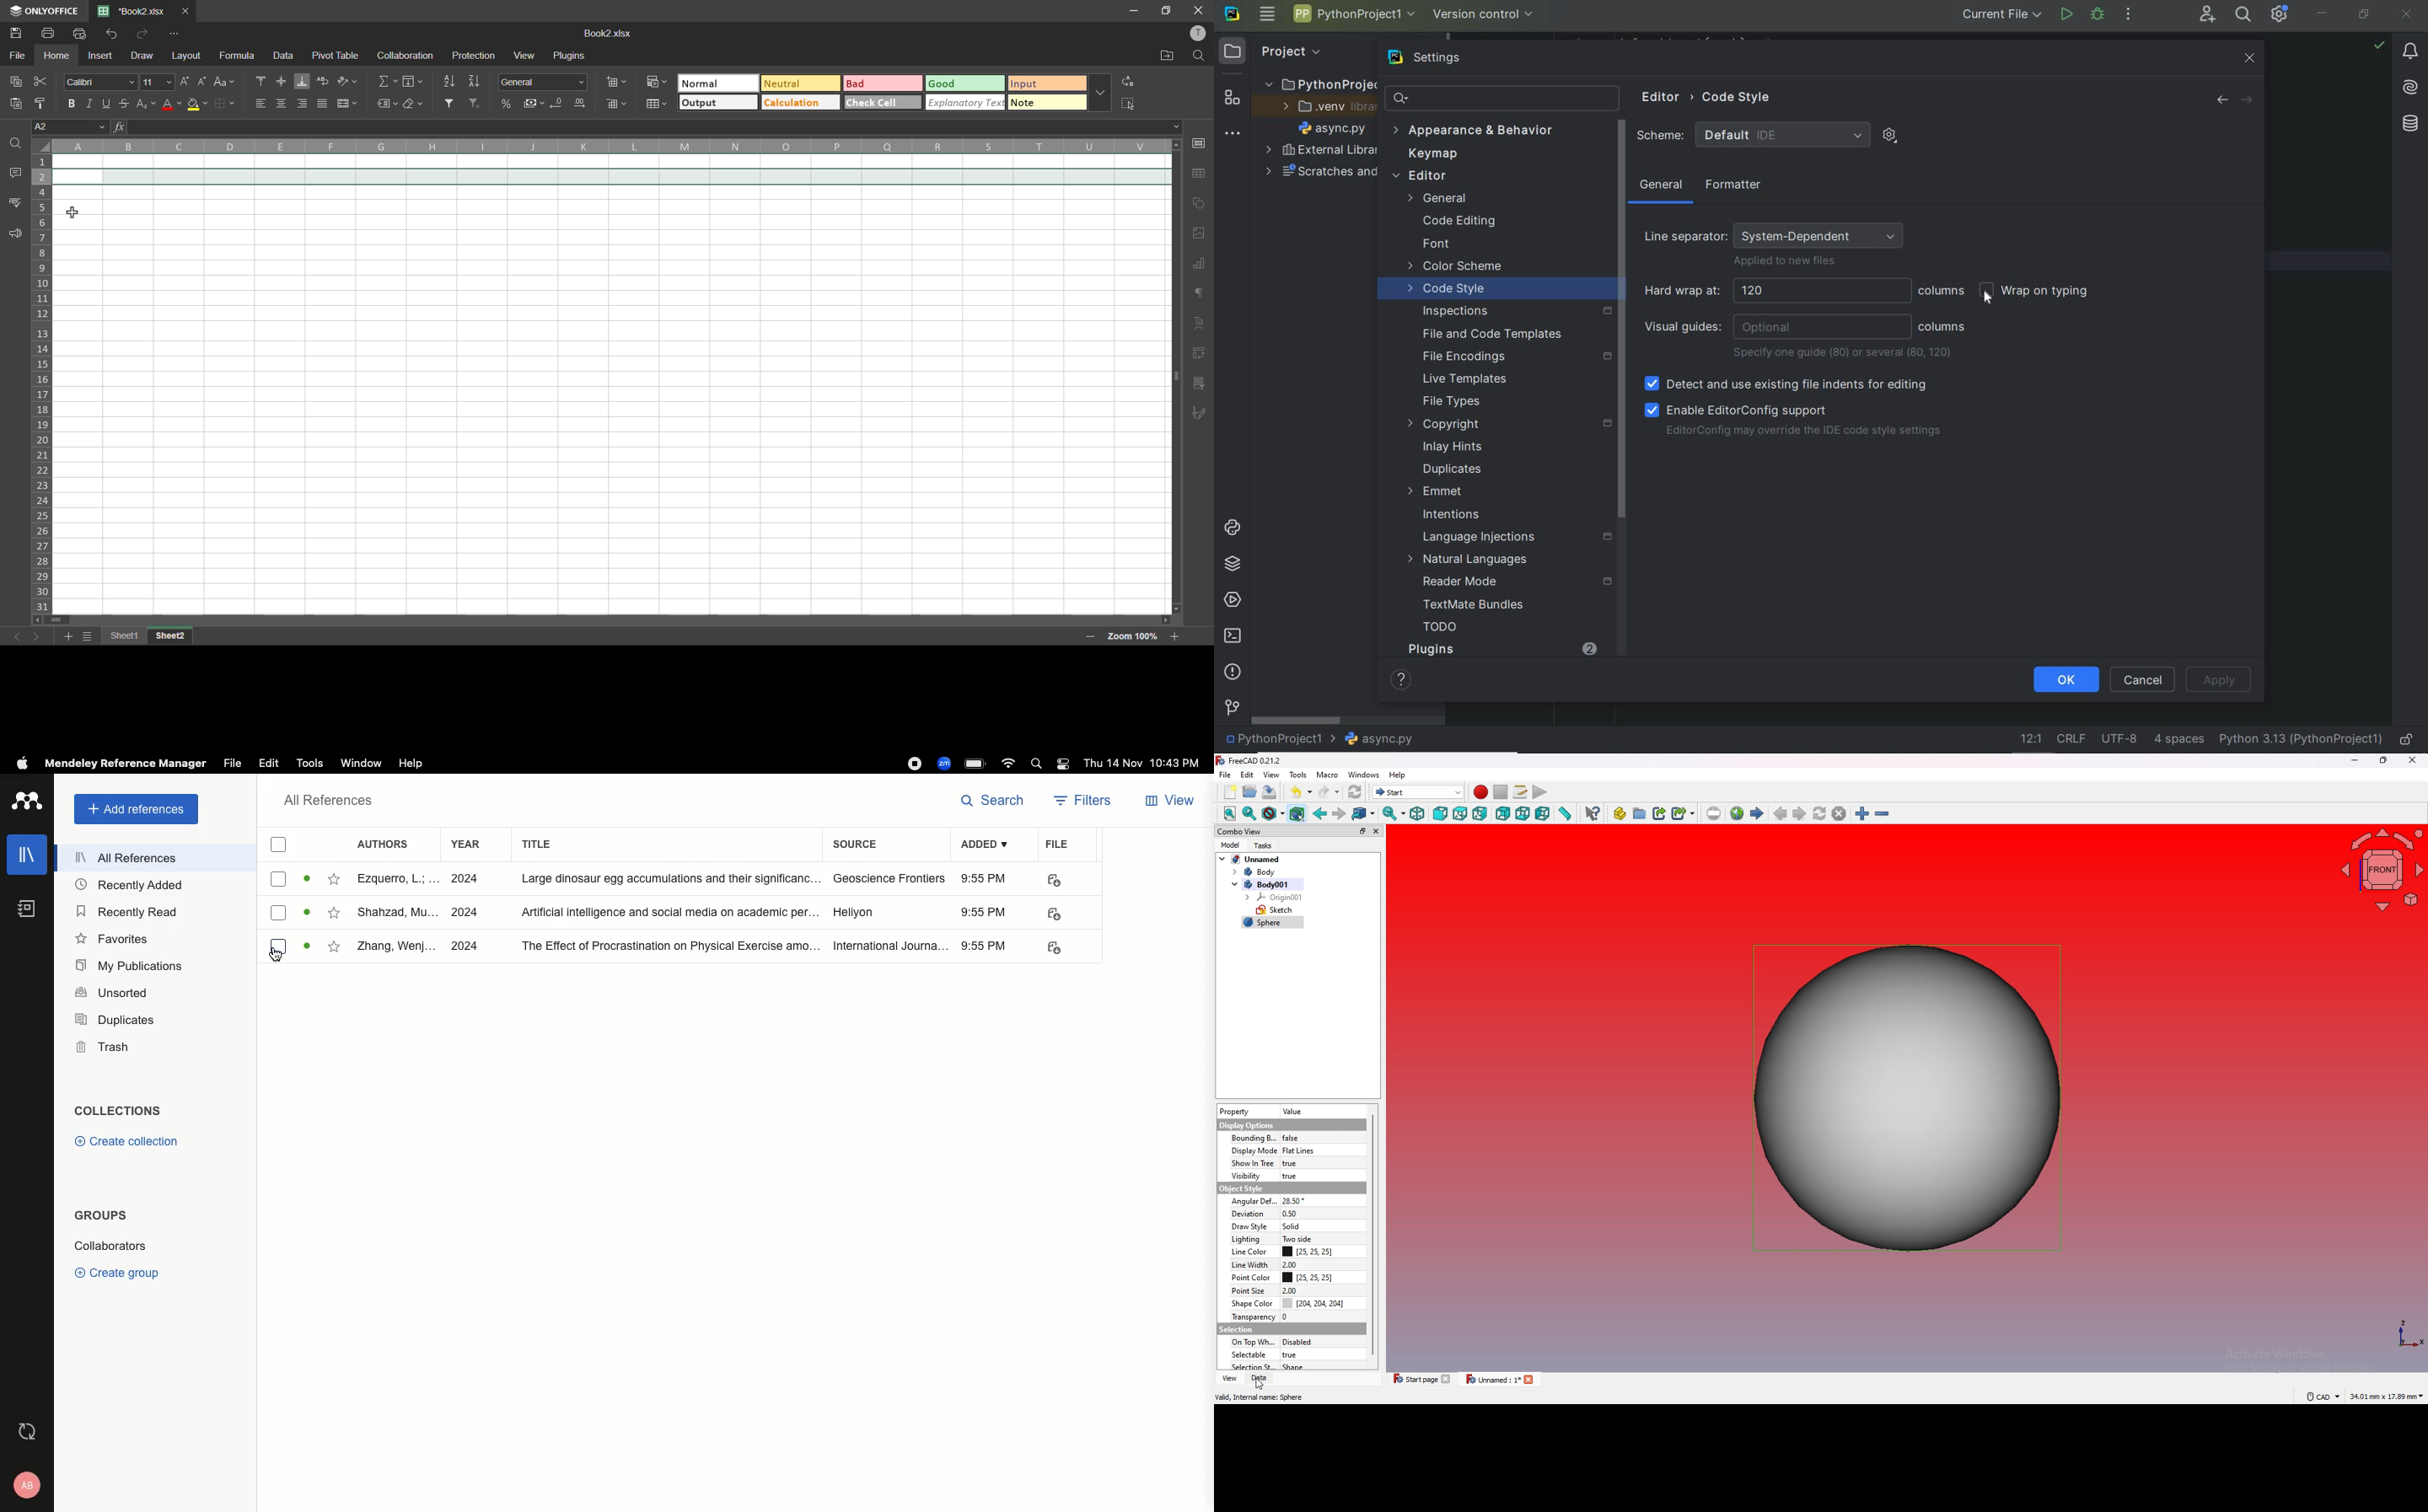 The image size is (2436, 1512). I want to click on My publications, so click(133, 967).